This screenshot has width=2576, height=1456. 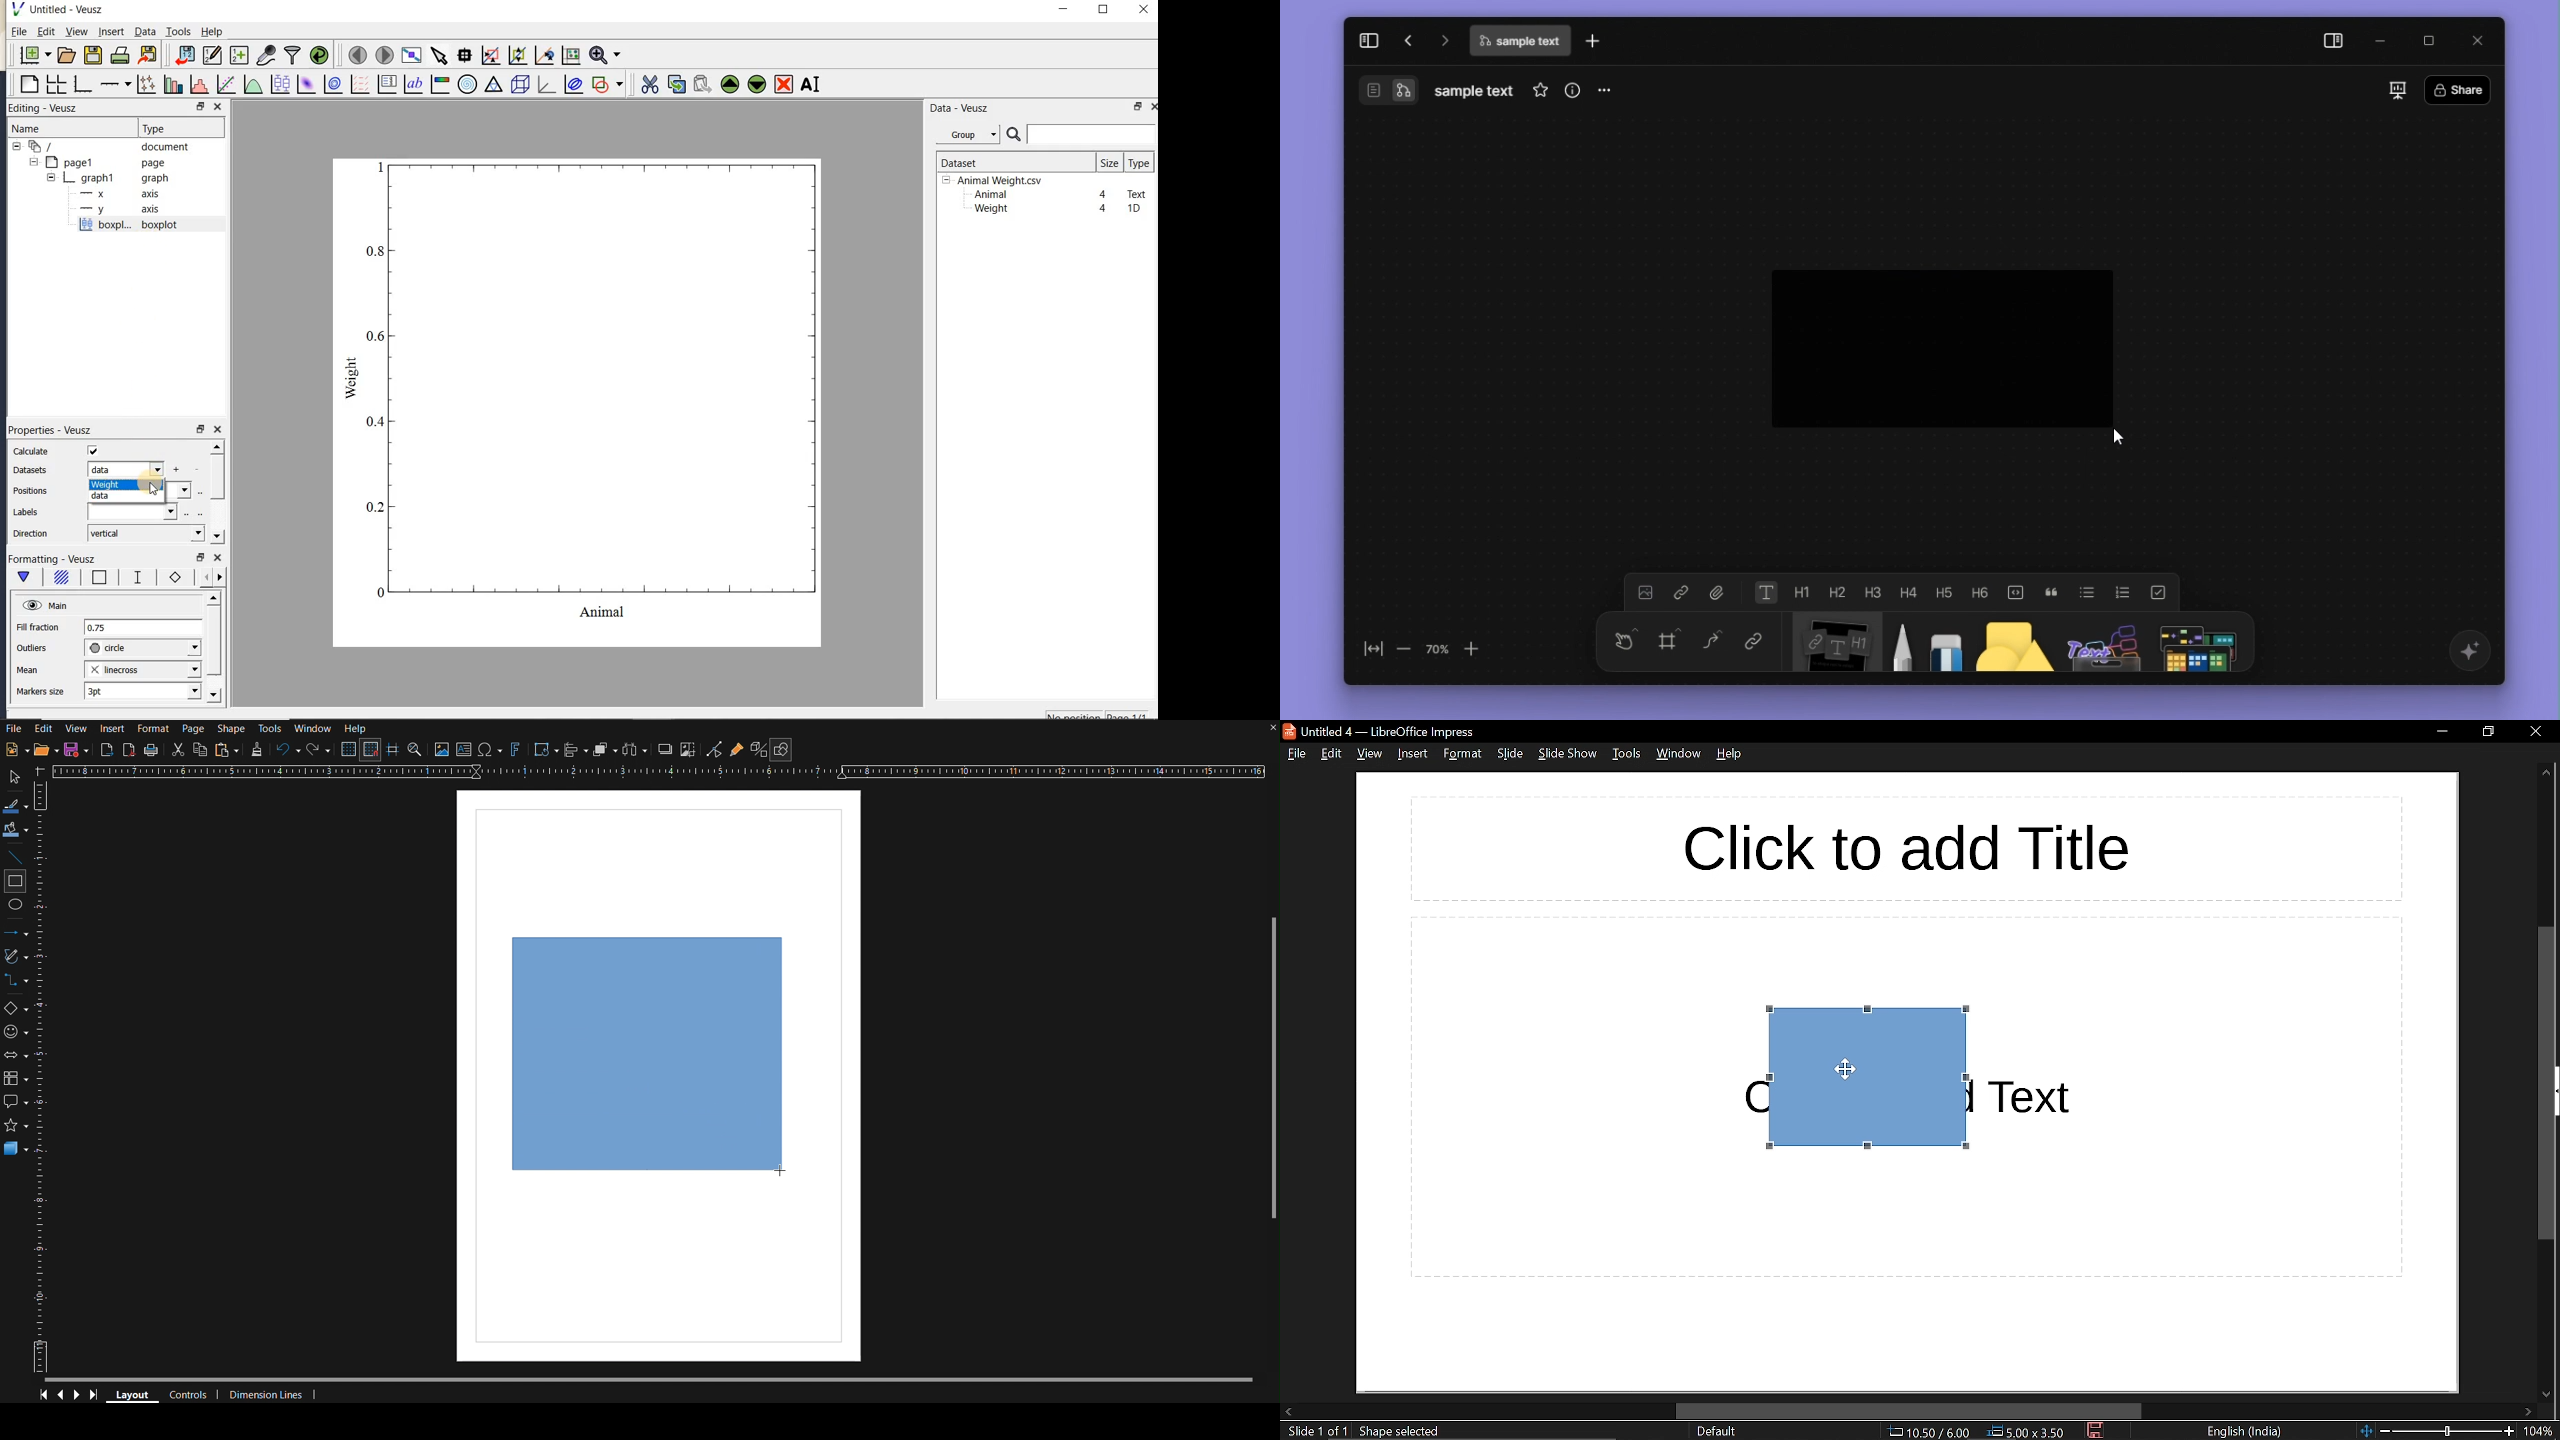 I want to click on Block Arrows, so click(x=17, y=1057).